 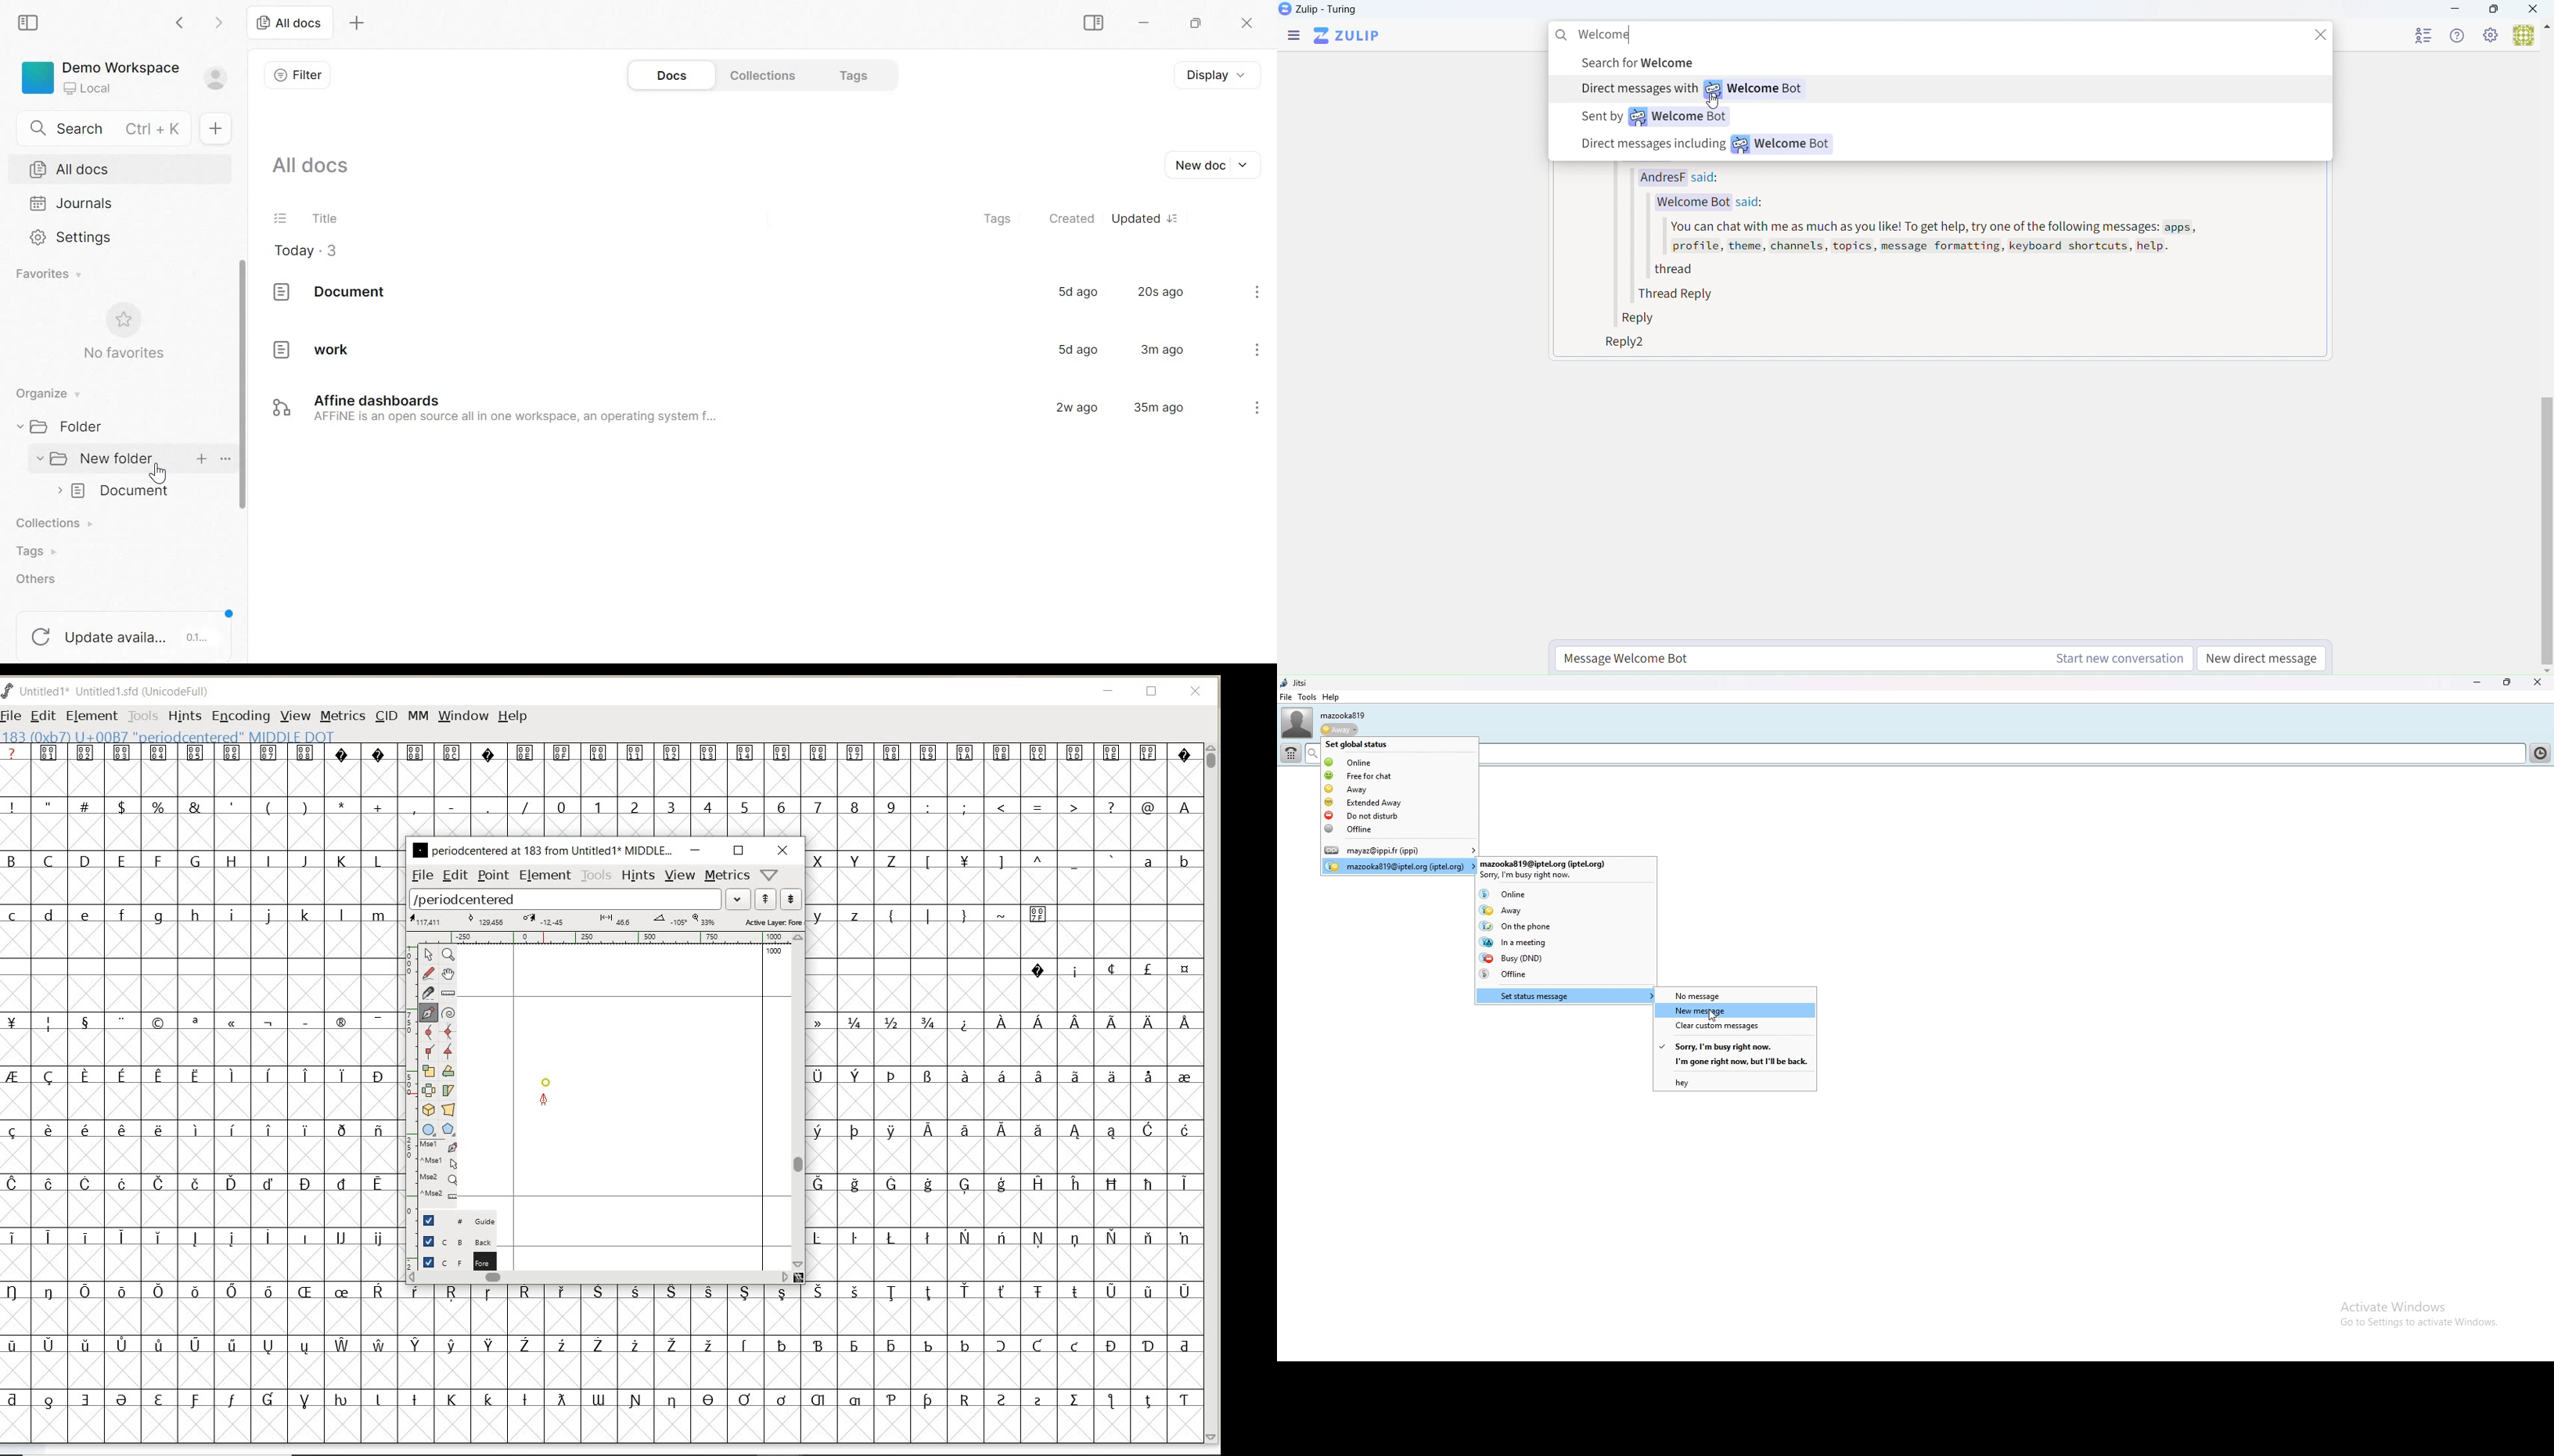 I want to click on ELEMENT, so click(x=91, y=716).